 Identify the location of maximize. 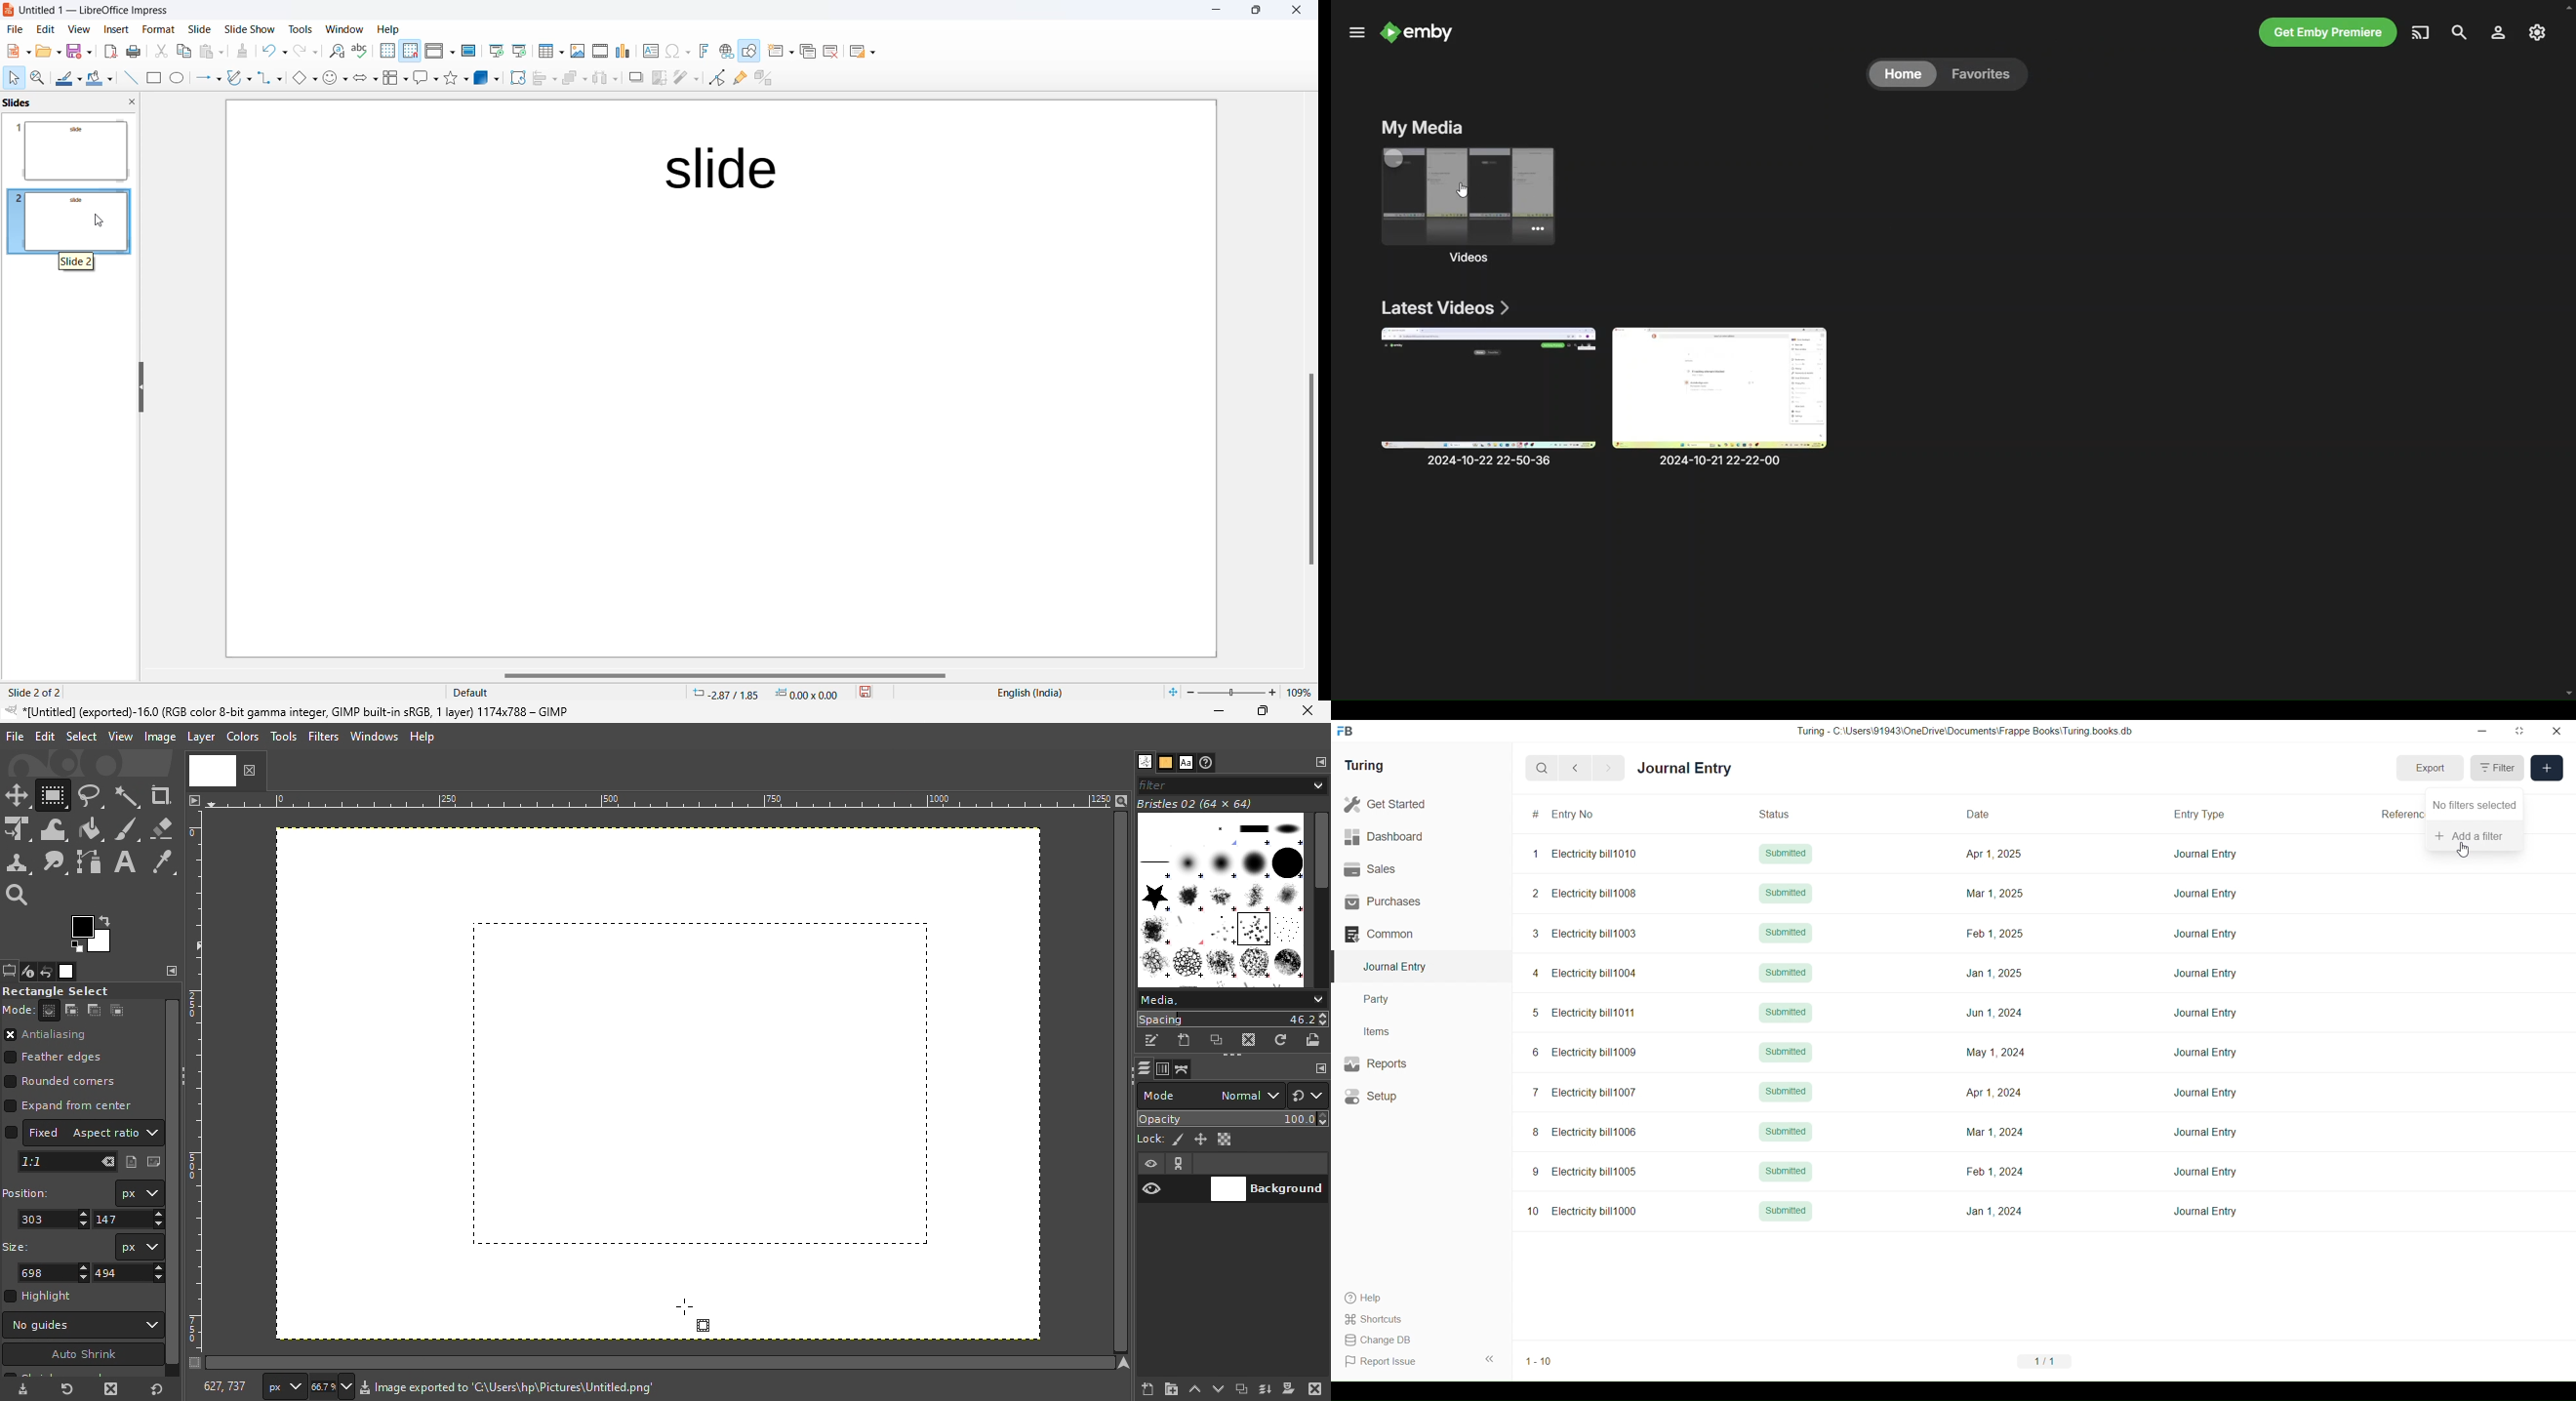
(1258, 13).